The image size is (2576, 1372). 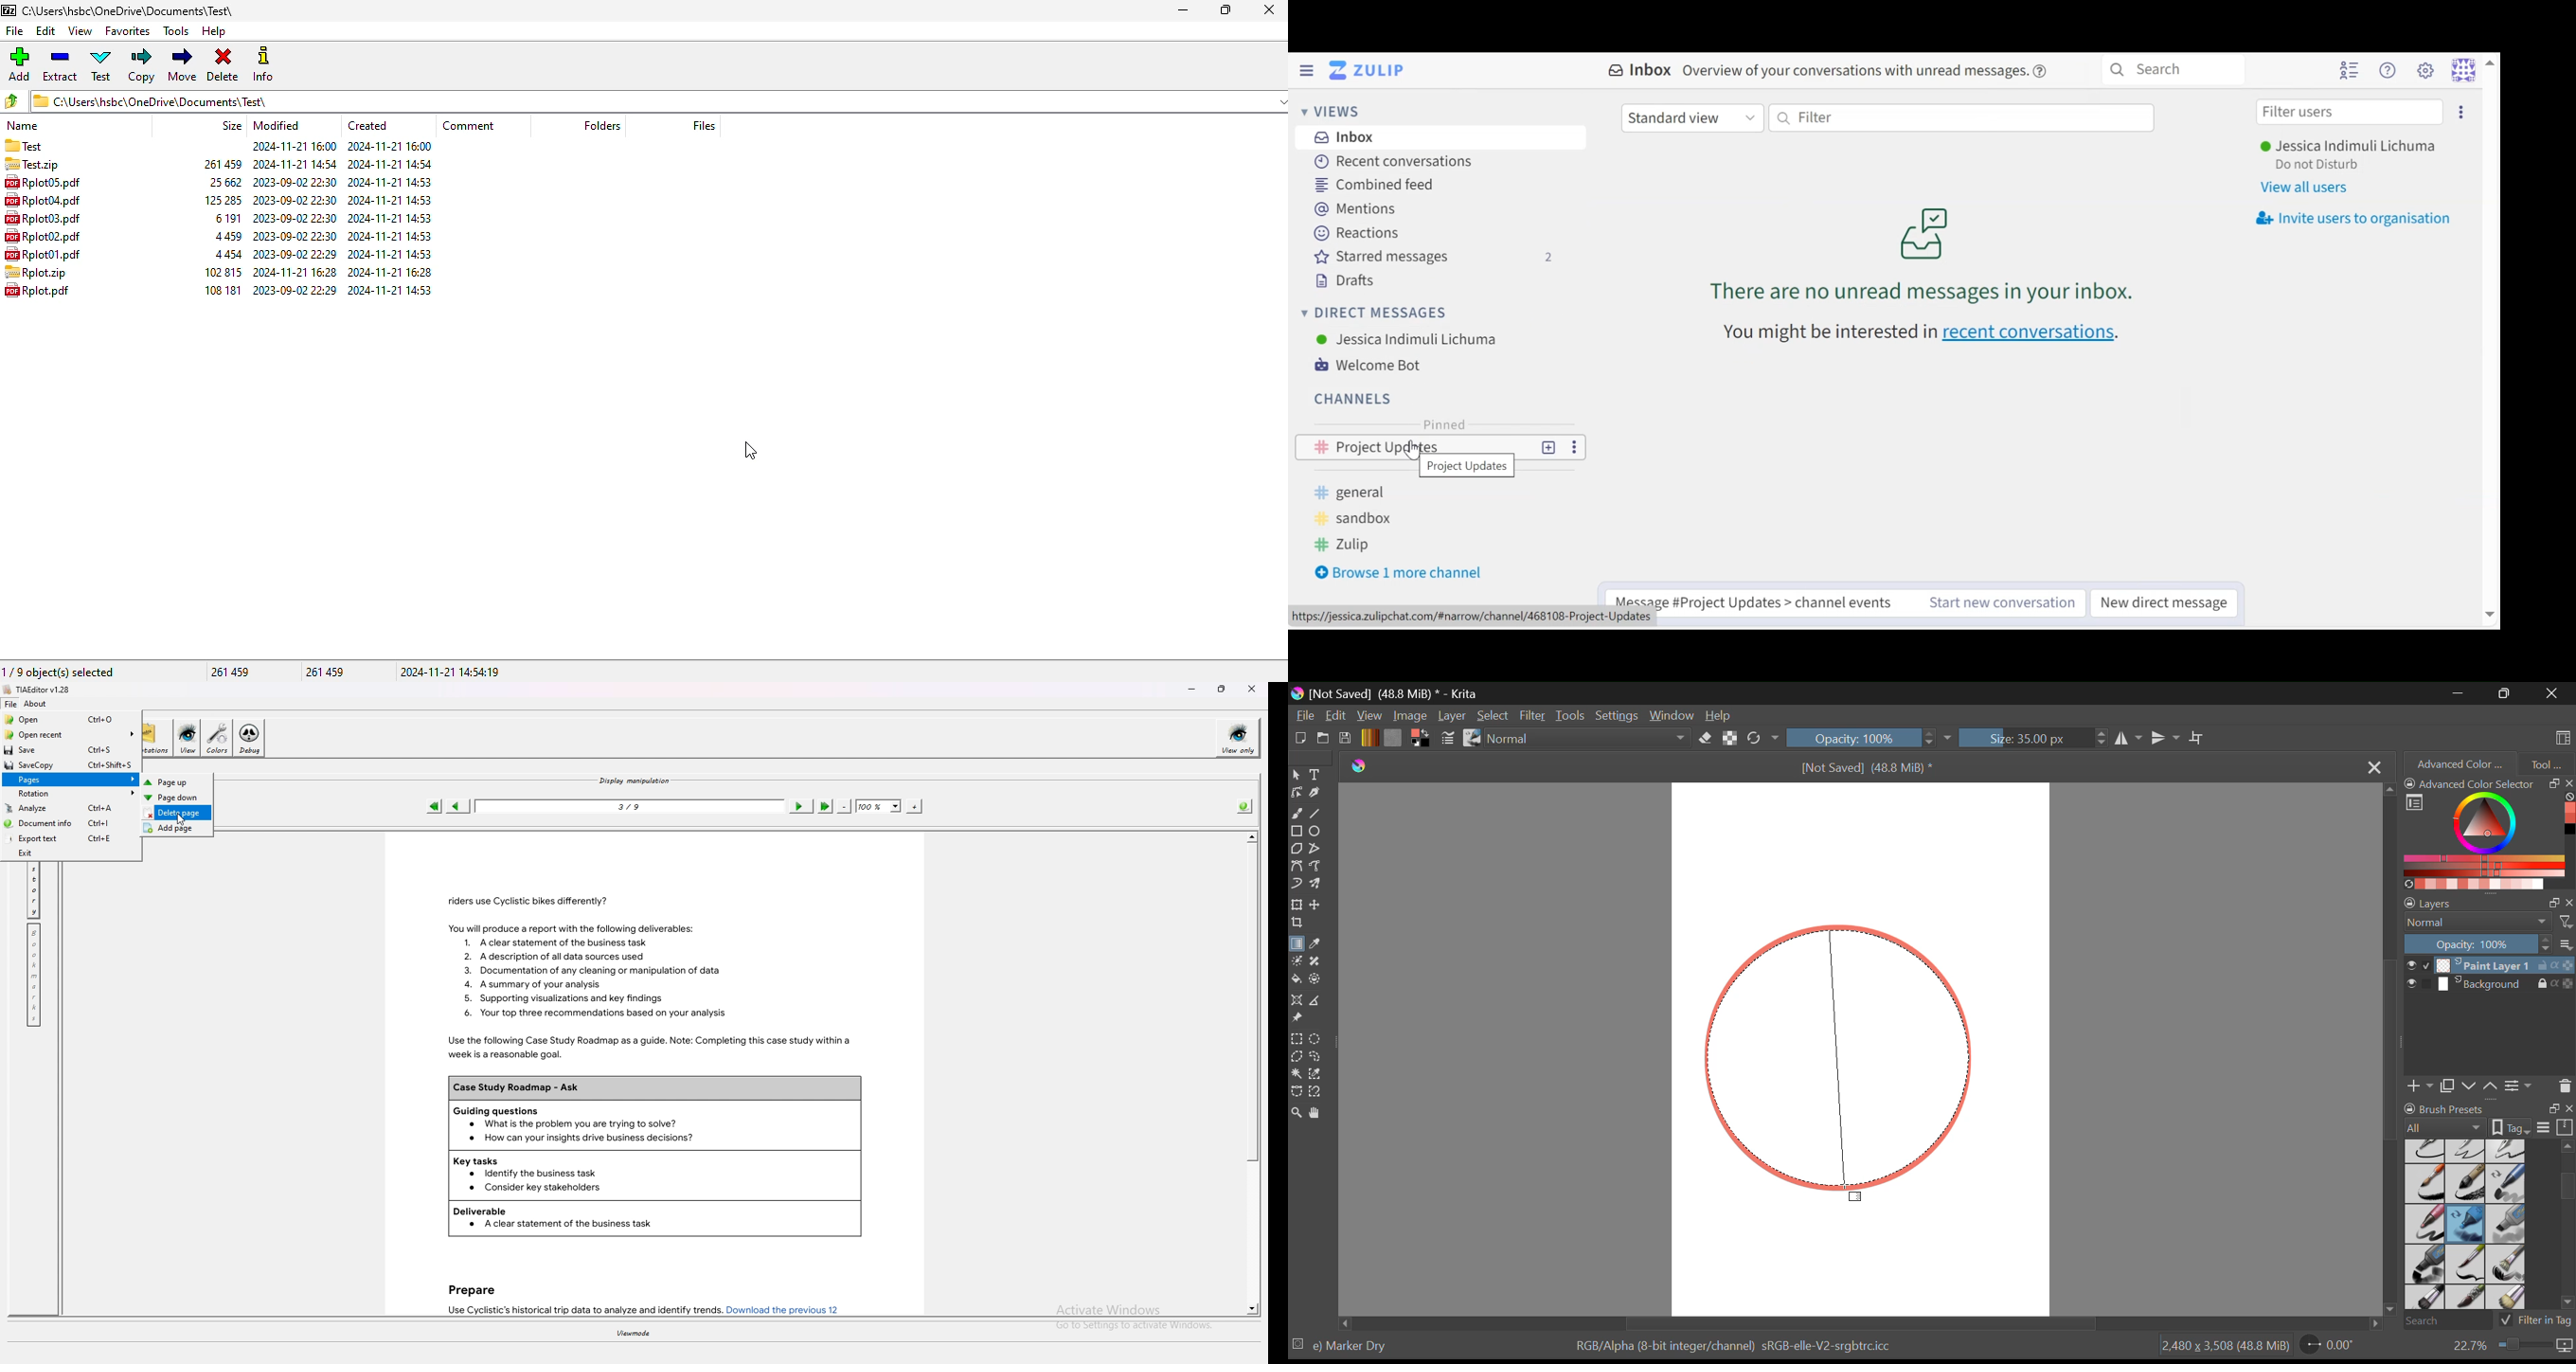 What do you see at coordinates (1400, 162) in the screenshot?
I see `Recent Conversations` at bounding box center [1400, 162].